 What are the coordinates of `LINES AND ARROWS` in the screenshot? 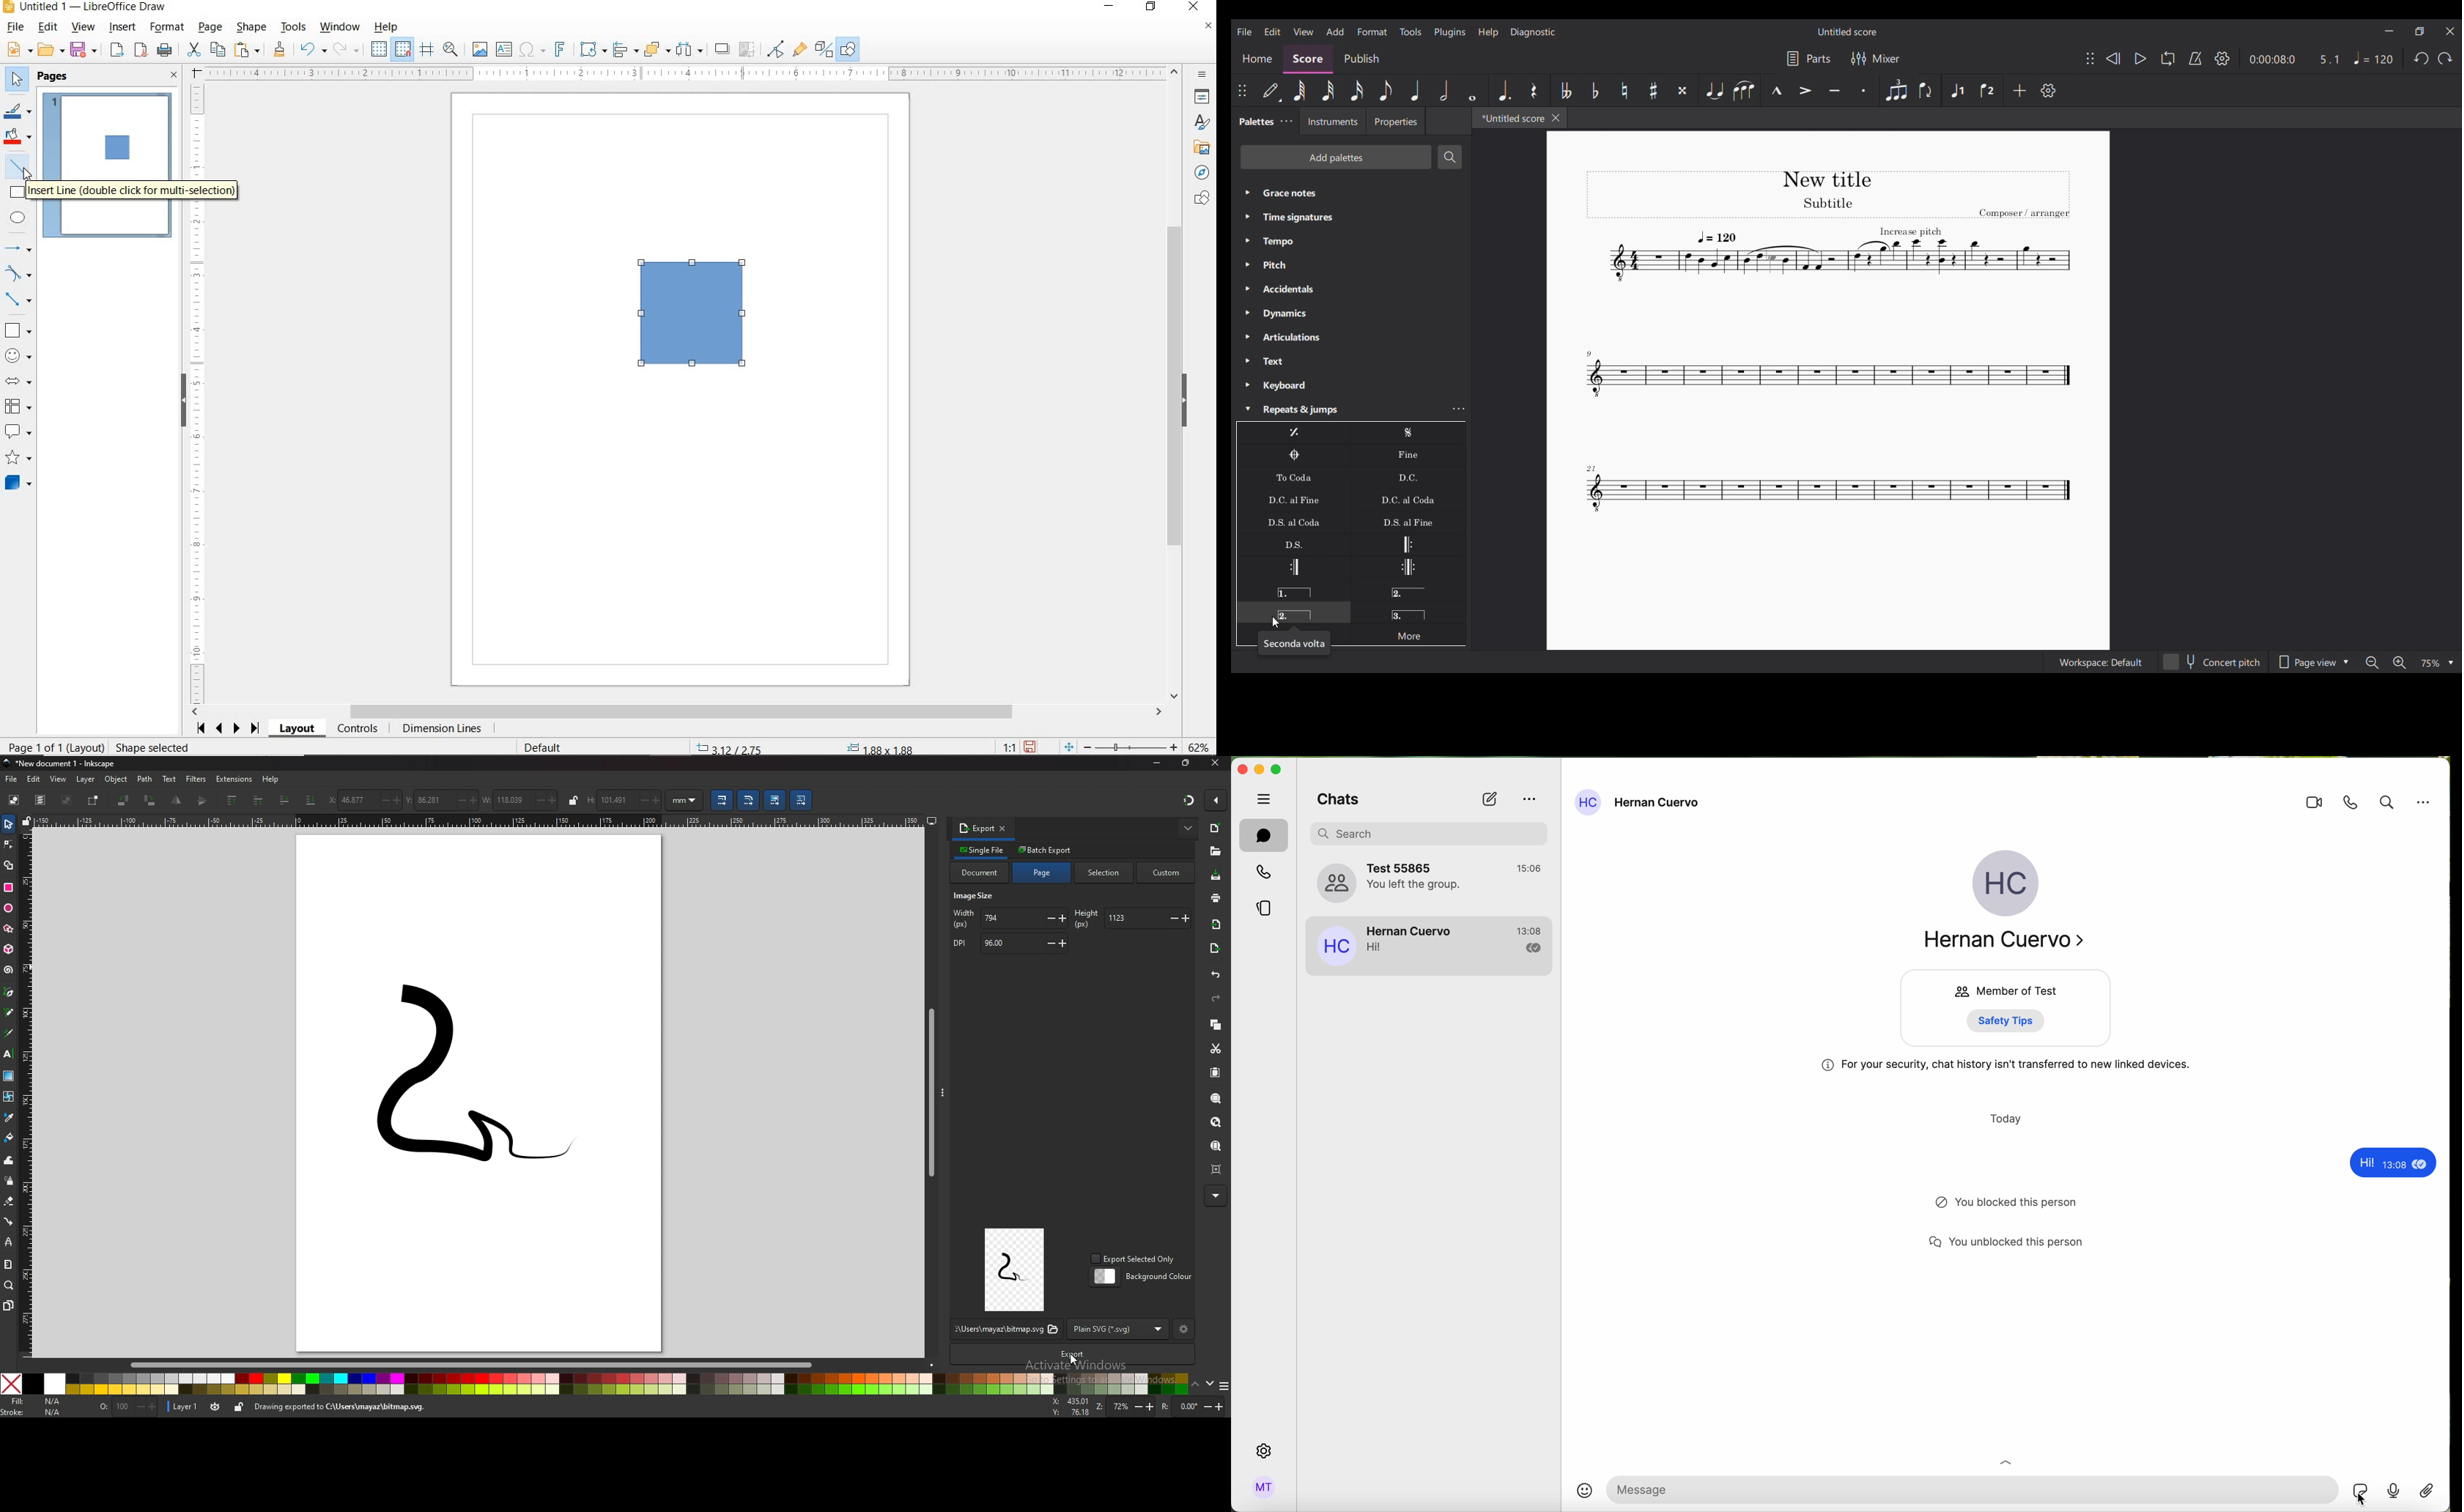 It's located at (19, 248).